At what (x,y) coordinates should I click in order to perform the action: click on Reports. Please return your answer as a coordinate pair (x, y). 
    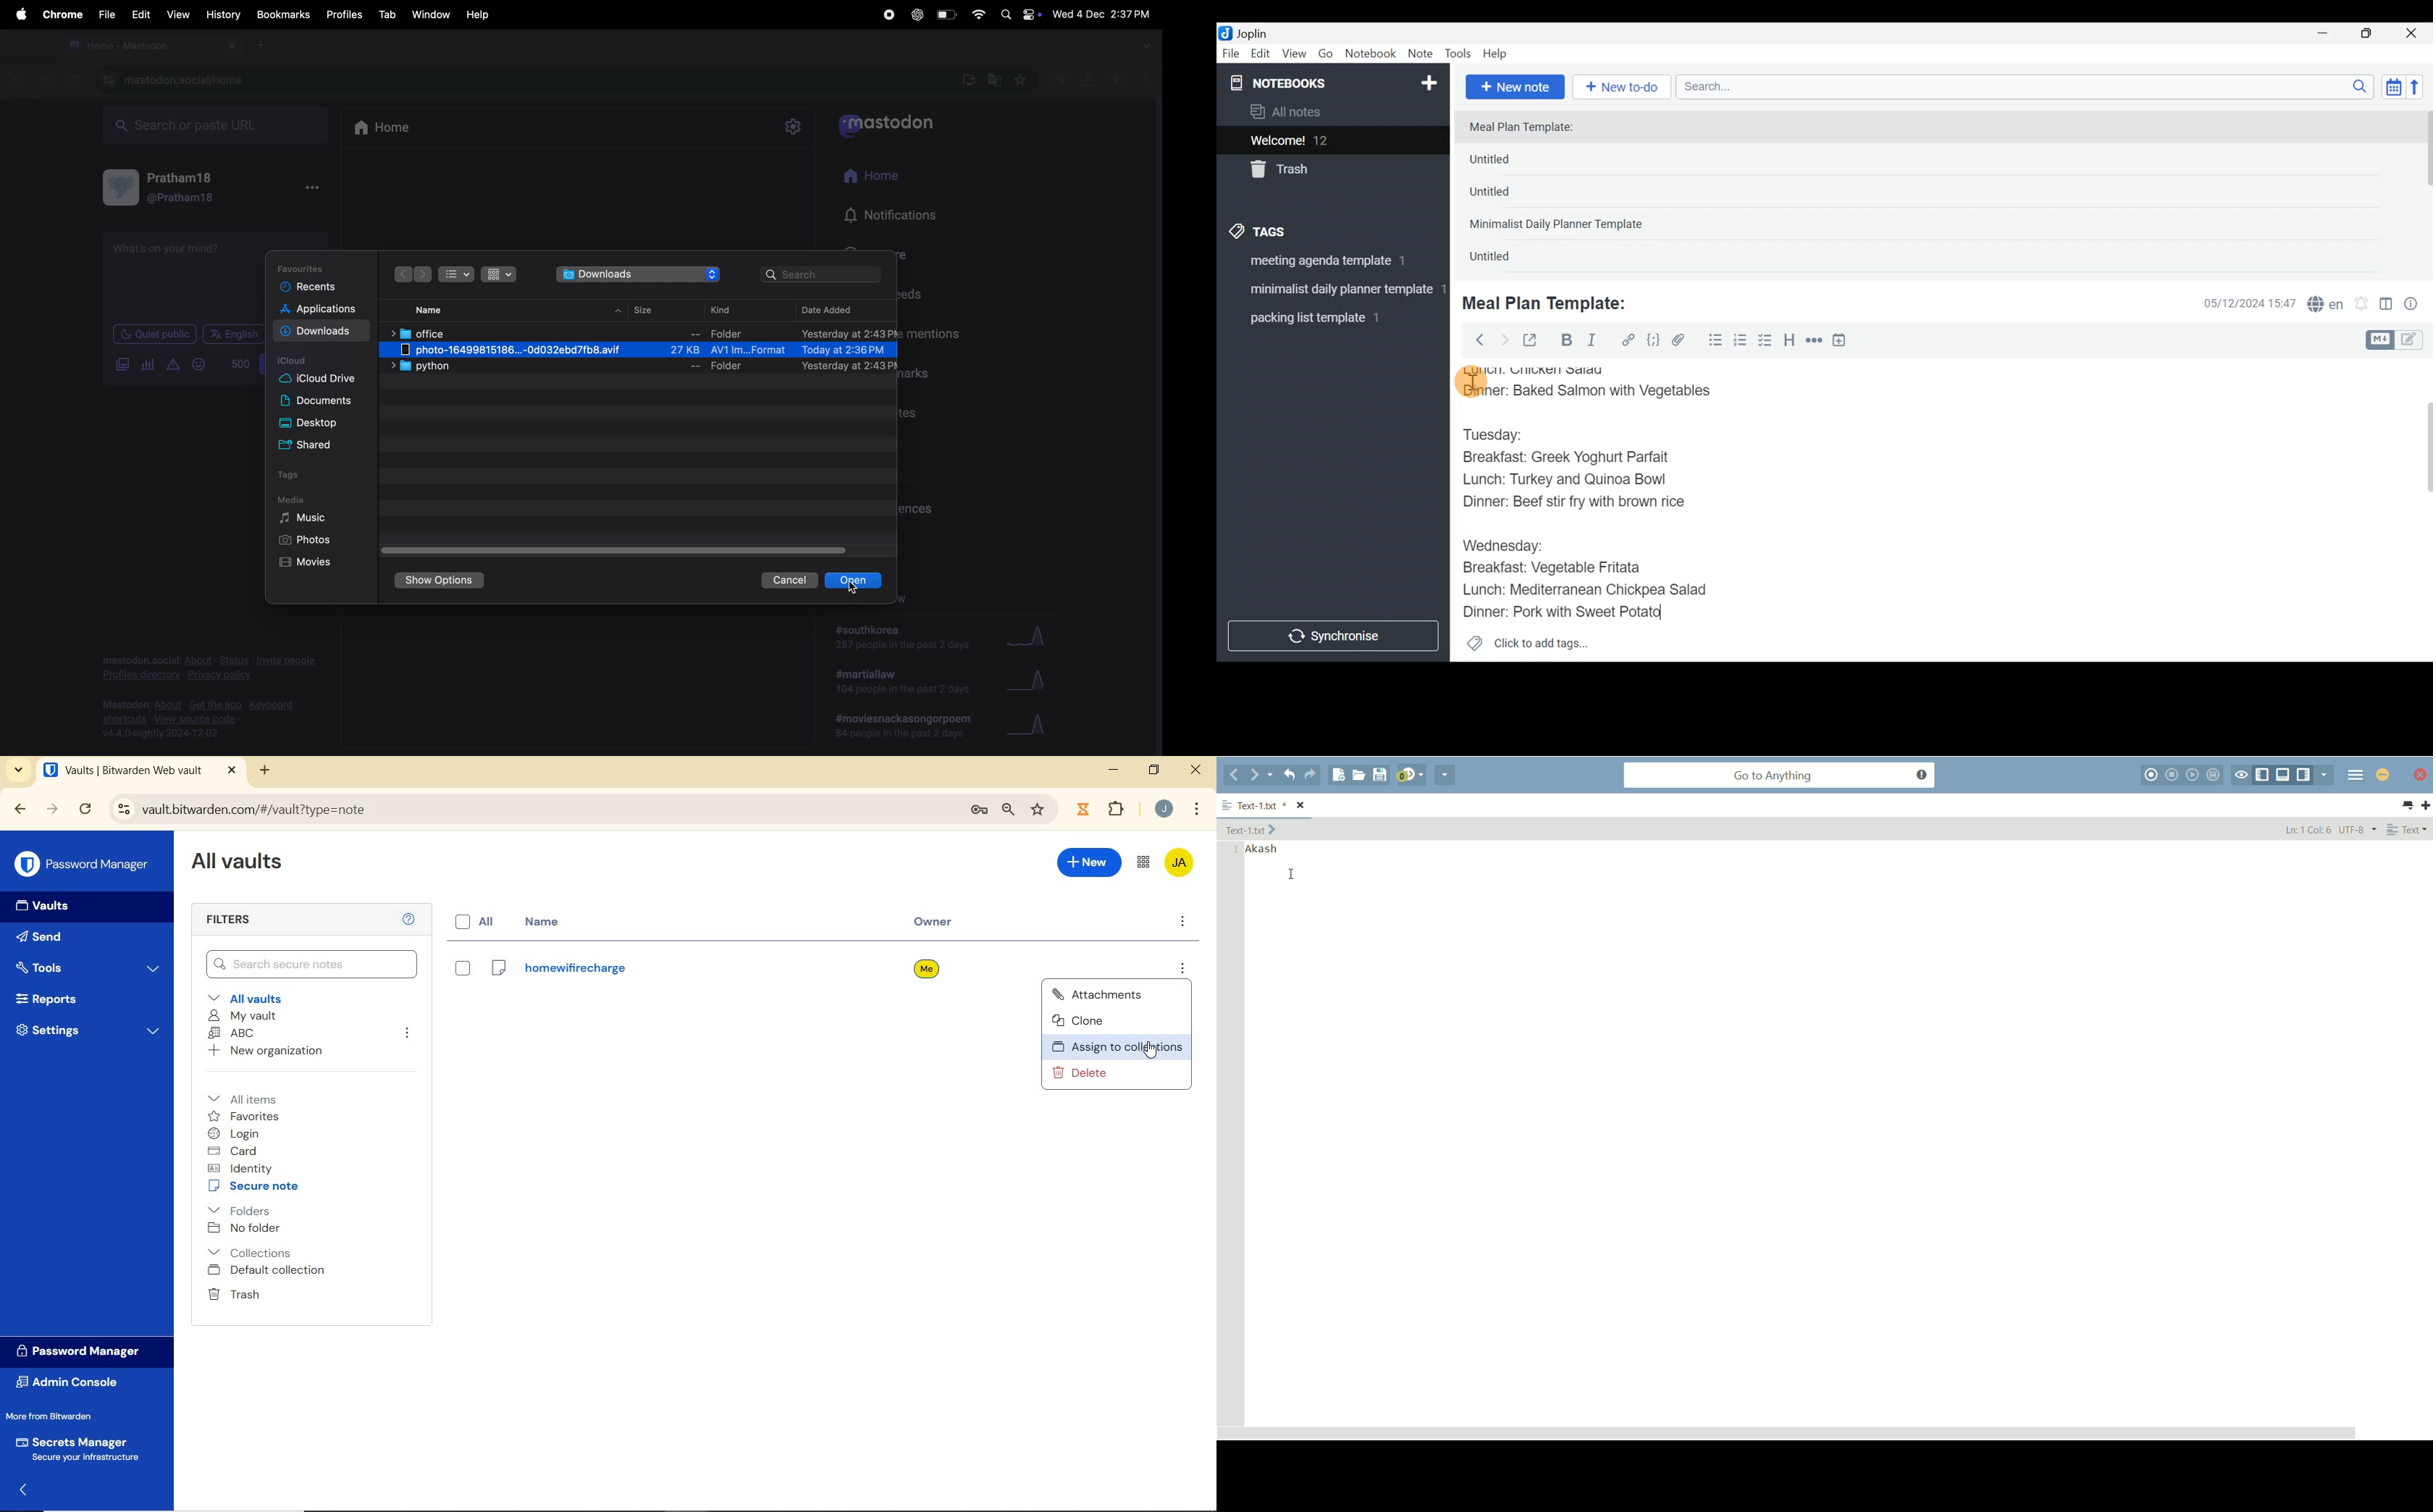
    Looking at the image, I should click on (83, 997).